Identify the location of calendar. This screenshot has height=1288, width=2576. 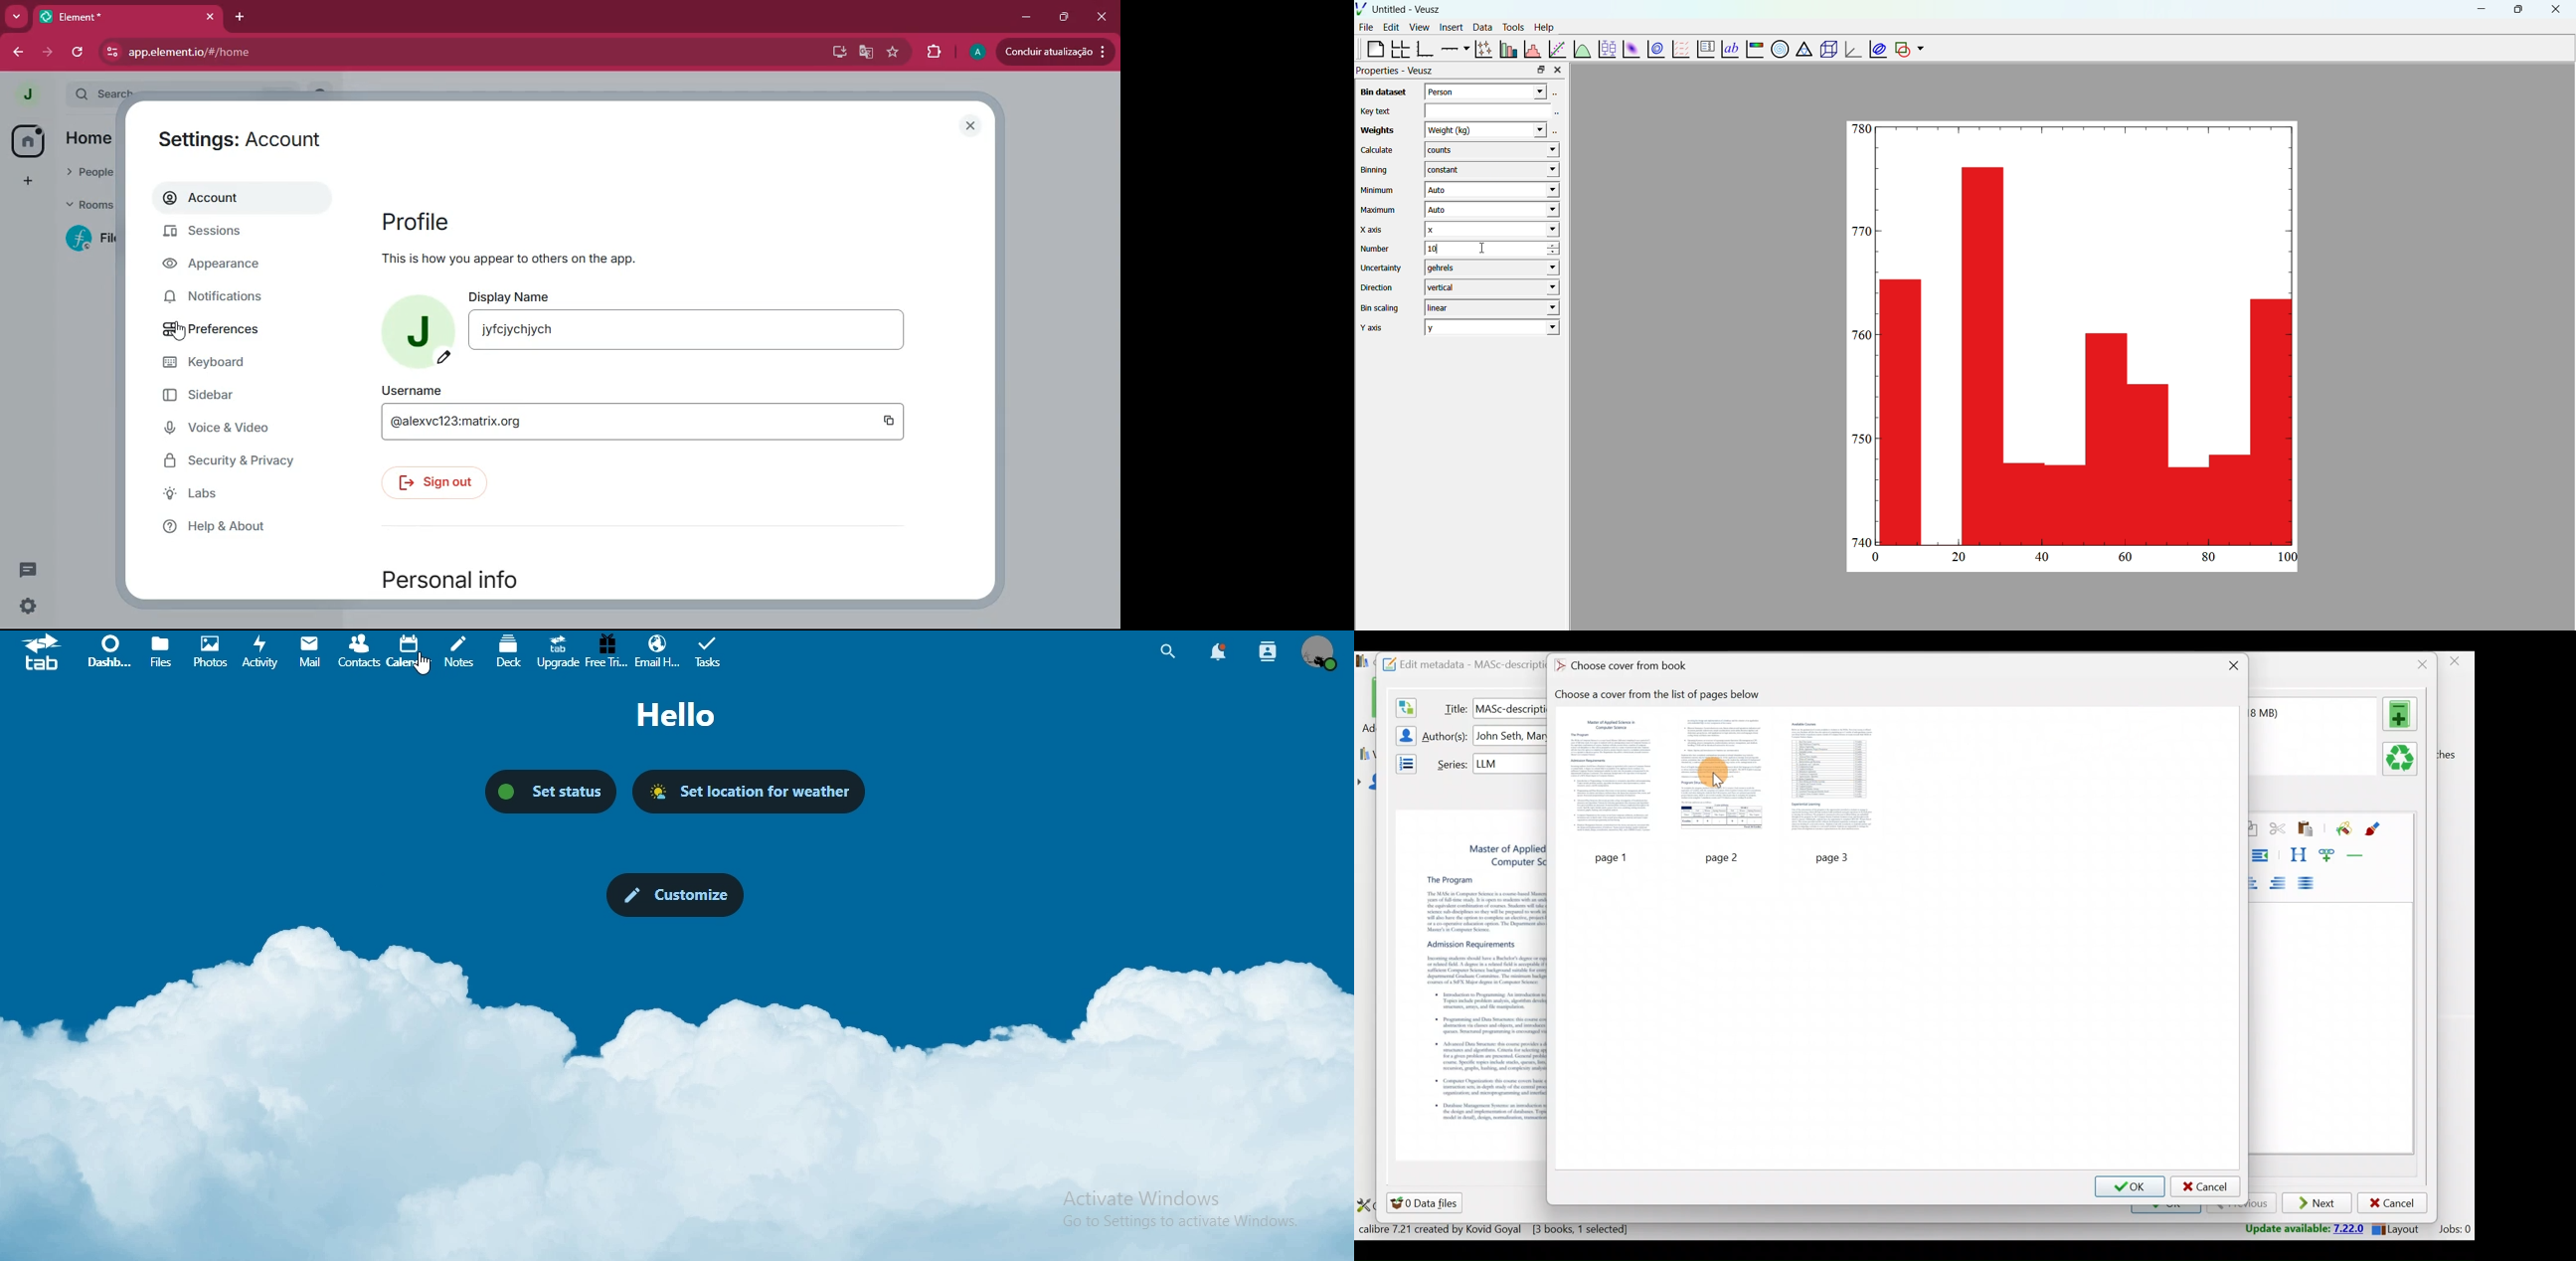
(409, 652).